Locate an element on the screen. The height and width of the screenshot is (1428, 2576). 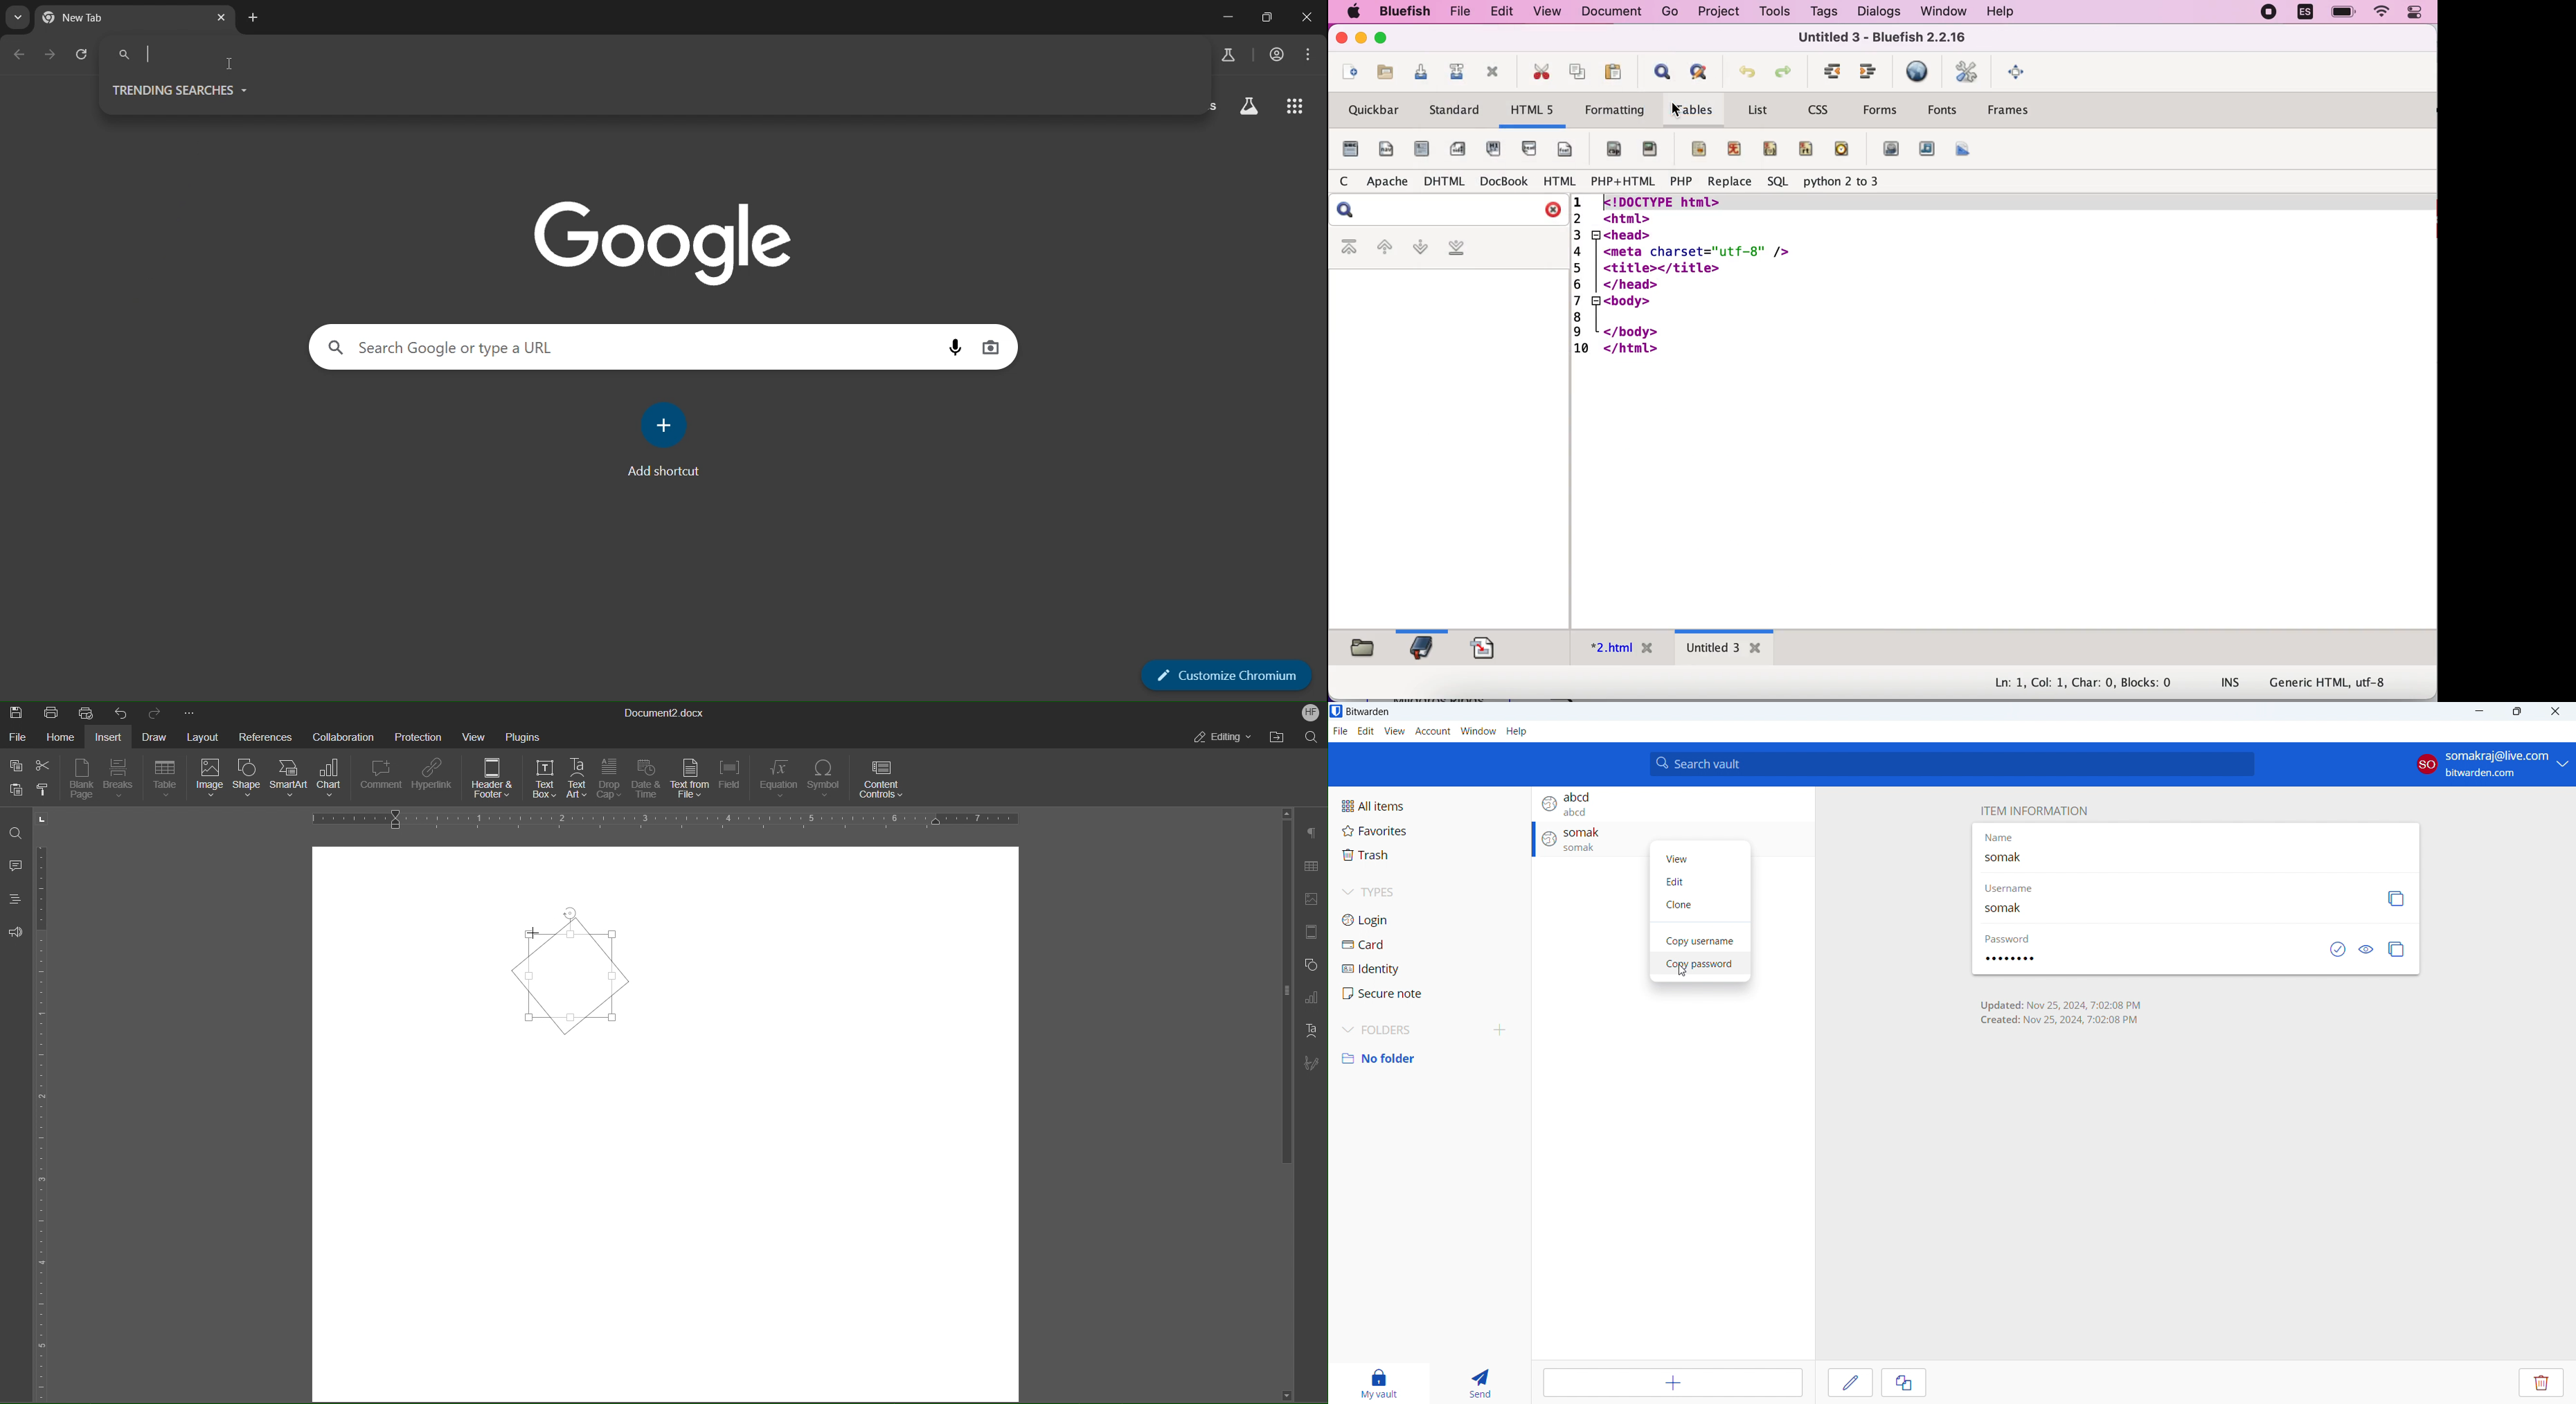
Header & Footer is located at coordinates (494, 780).